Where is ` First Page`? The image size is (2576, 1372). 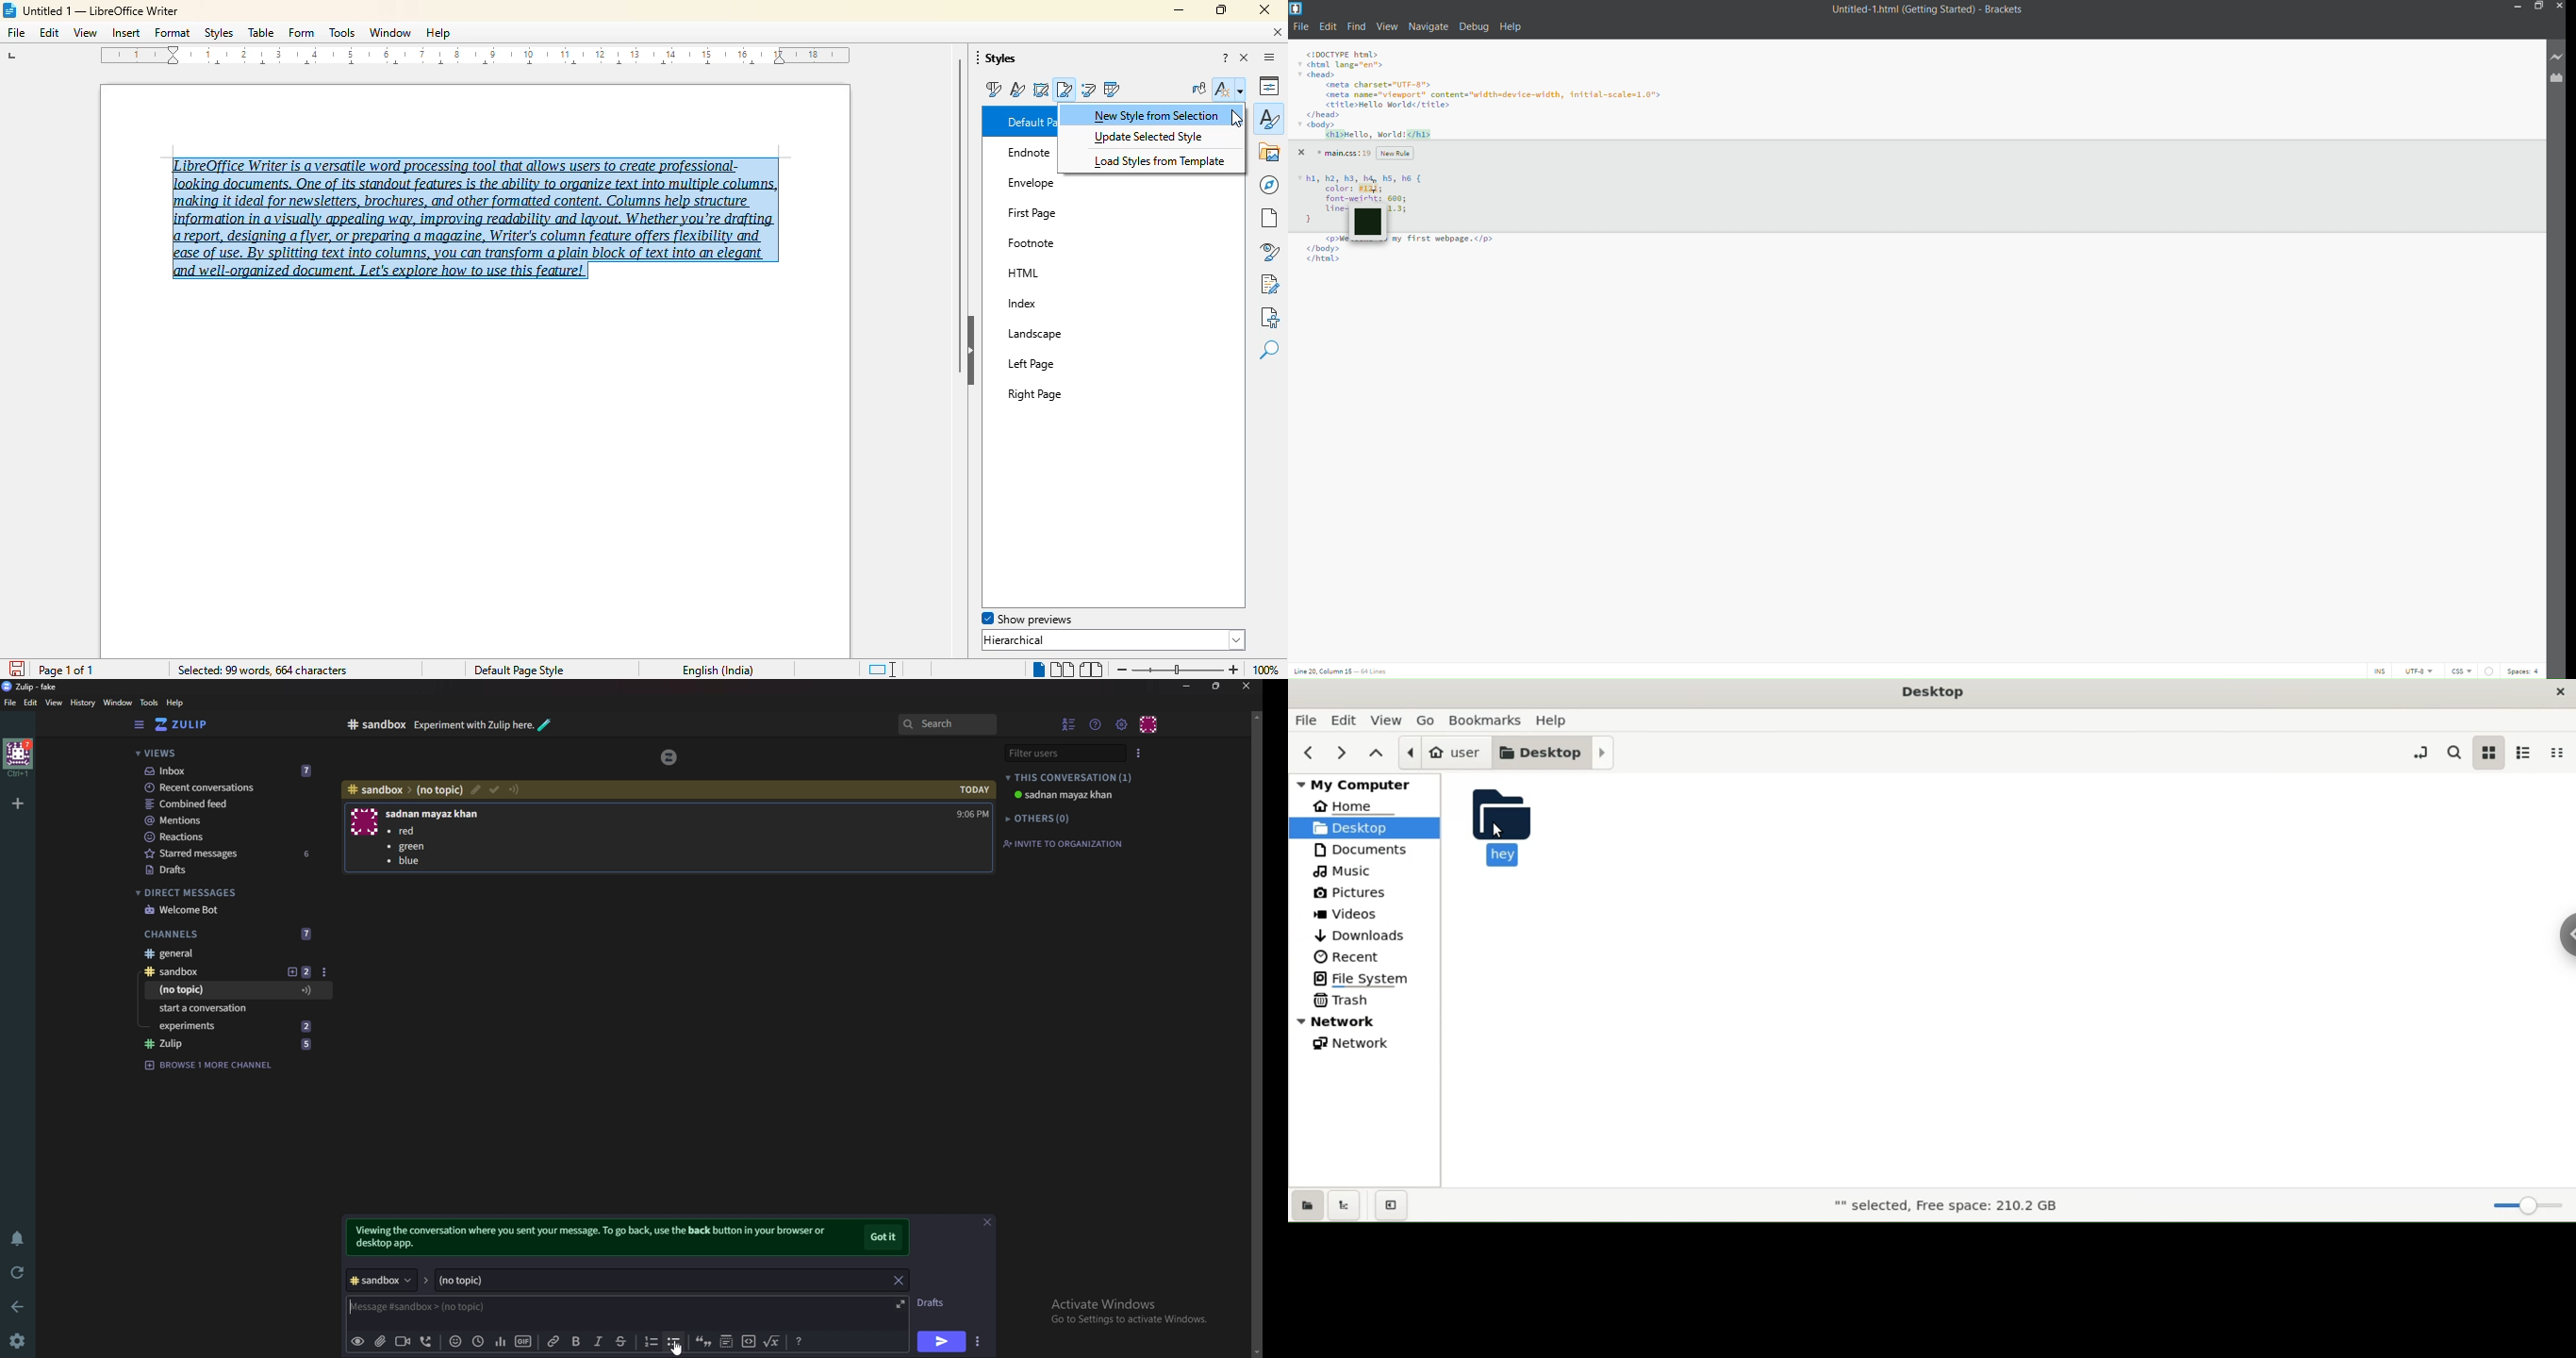  First Page is located at coordinates (1053, 208).